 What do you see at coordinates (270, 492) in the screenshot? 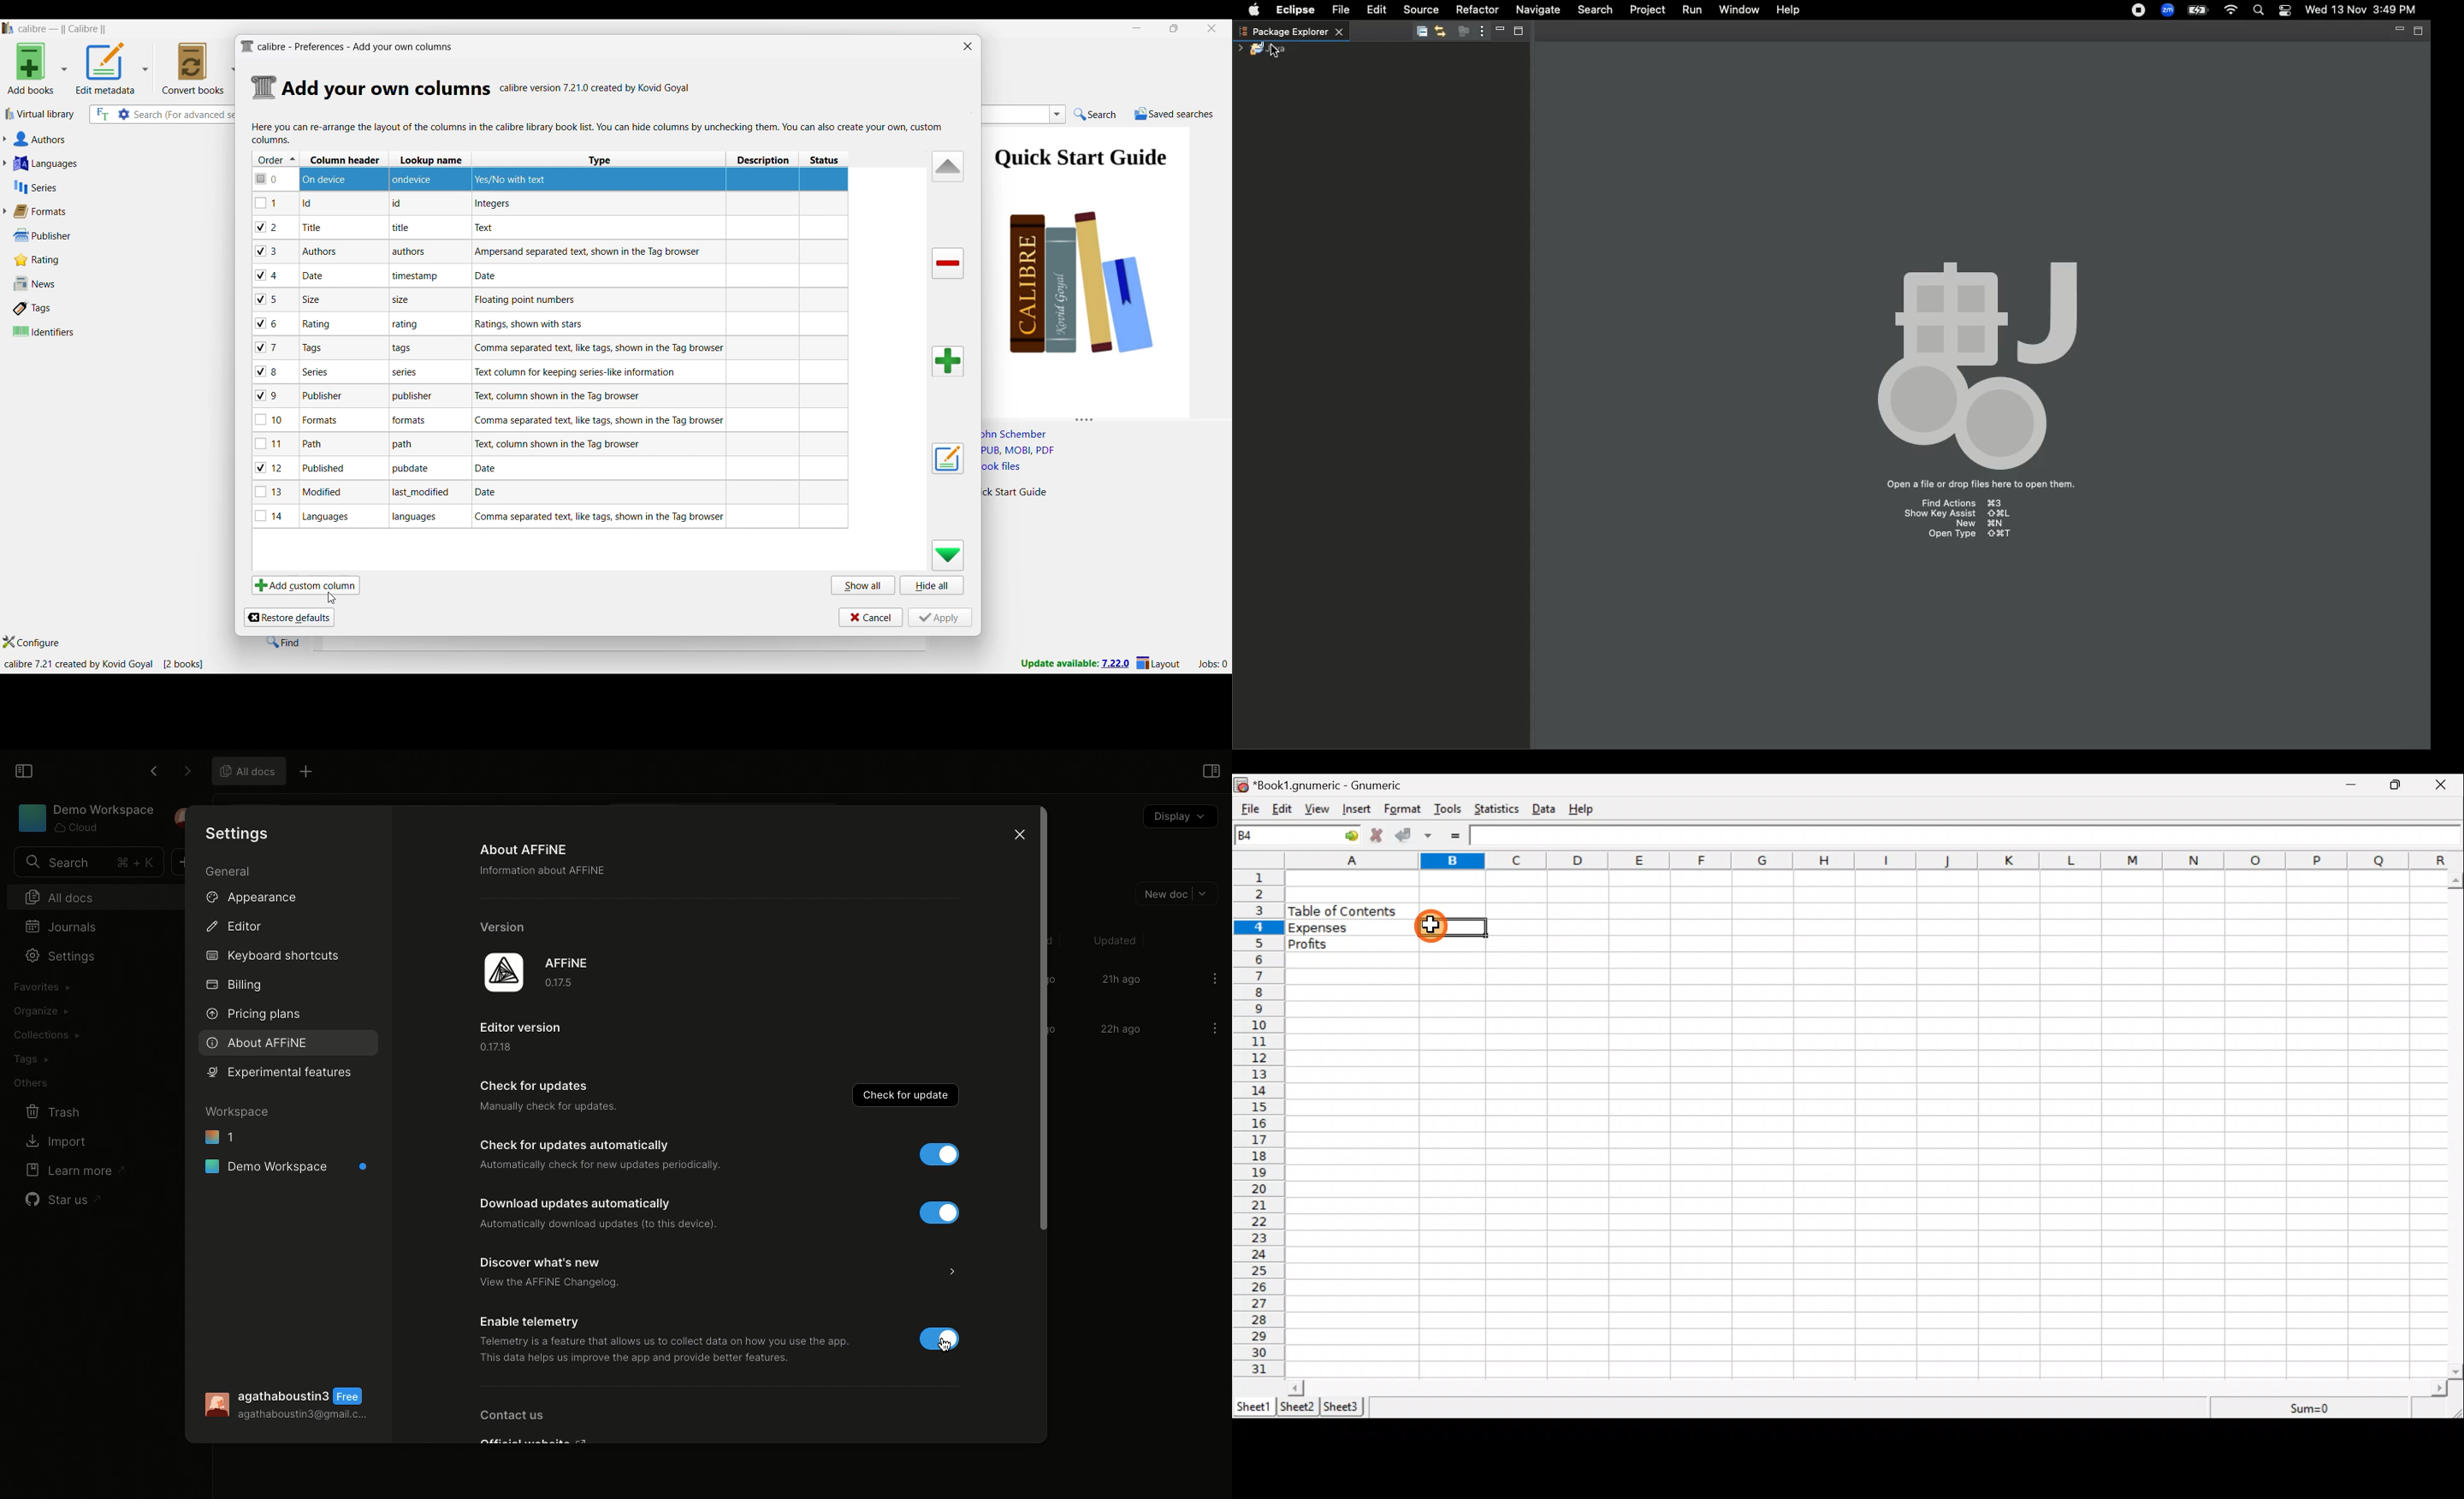
I see `checkbox - 13` at bounding box center [270, 492].